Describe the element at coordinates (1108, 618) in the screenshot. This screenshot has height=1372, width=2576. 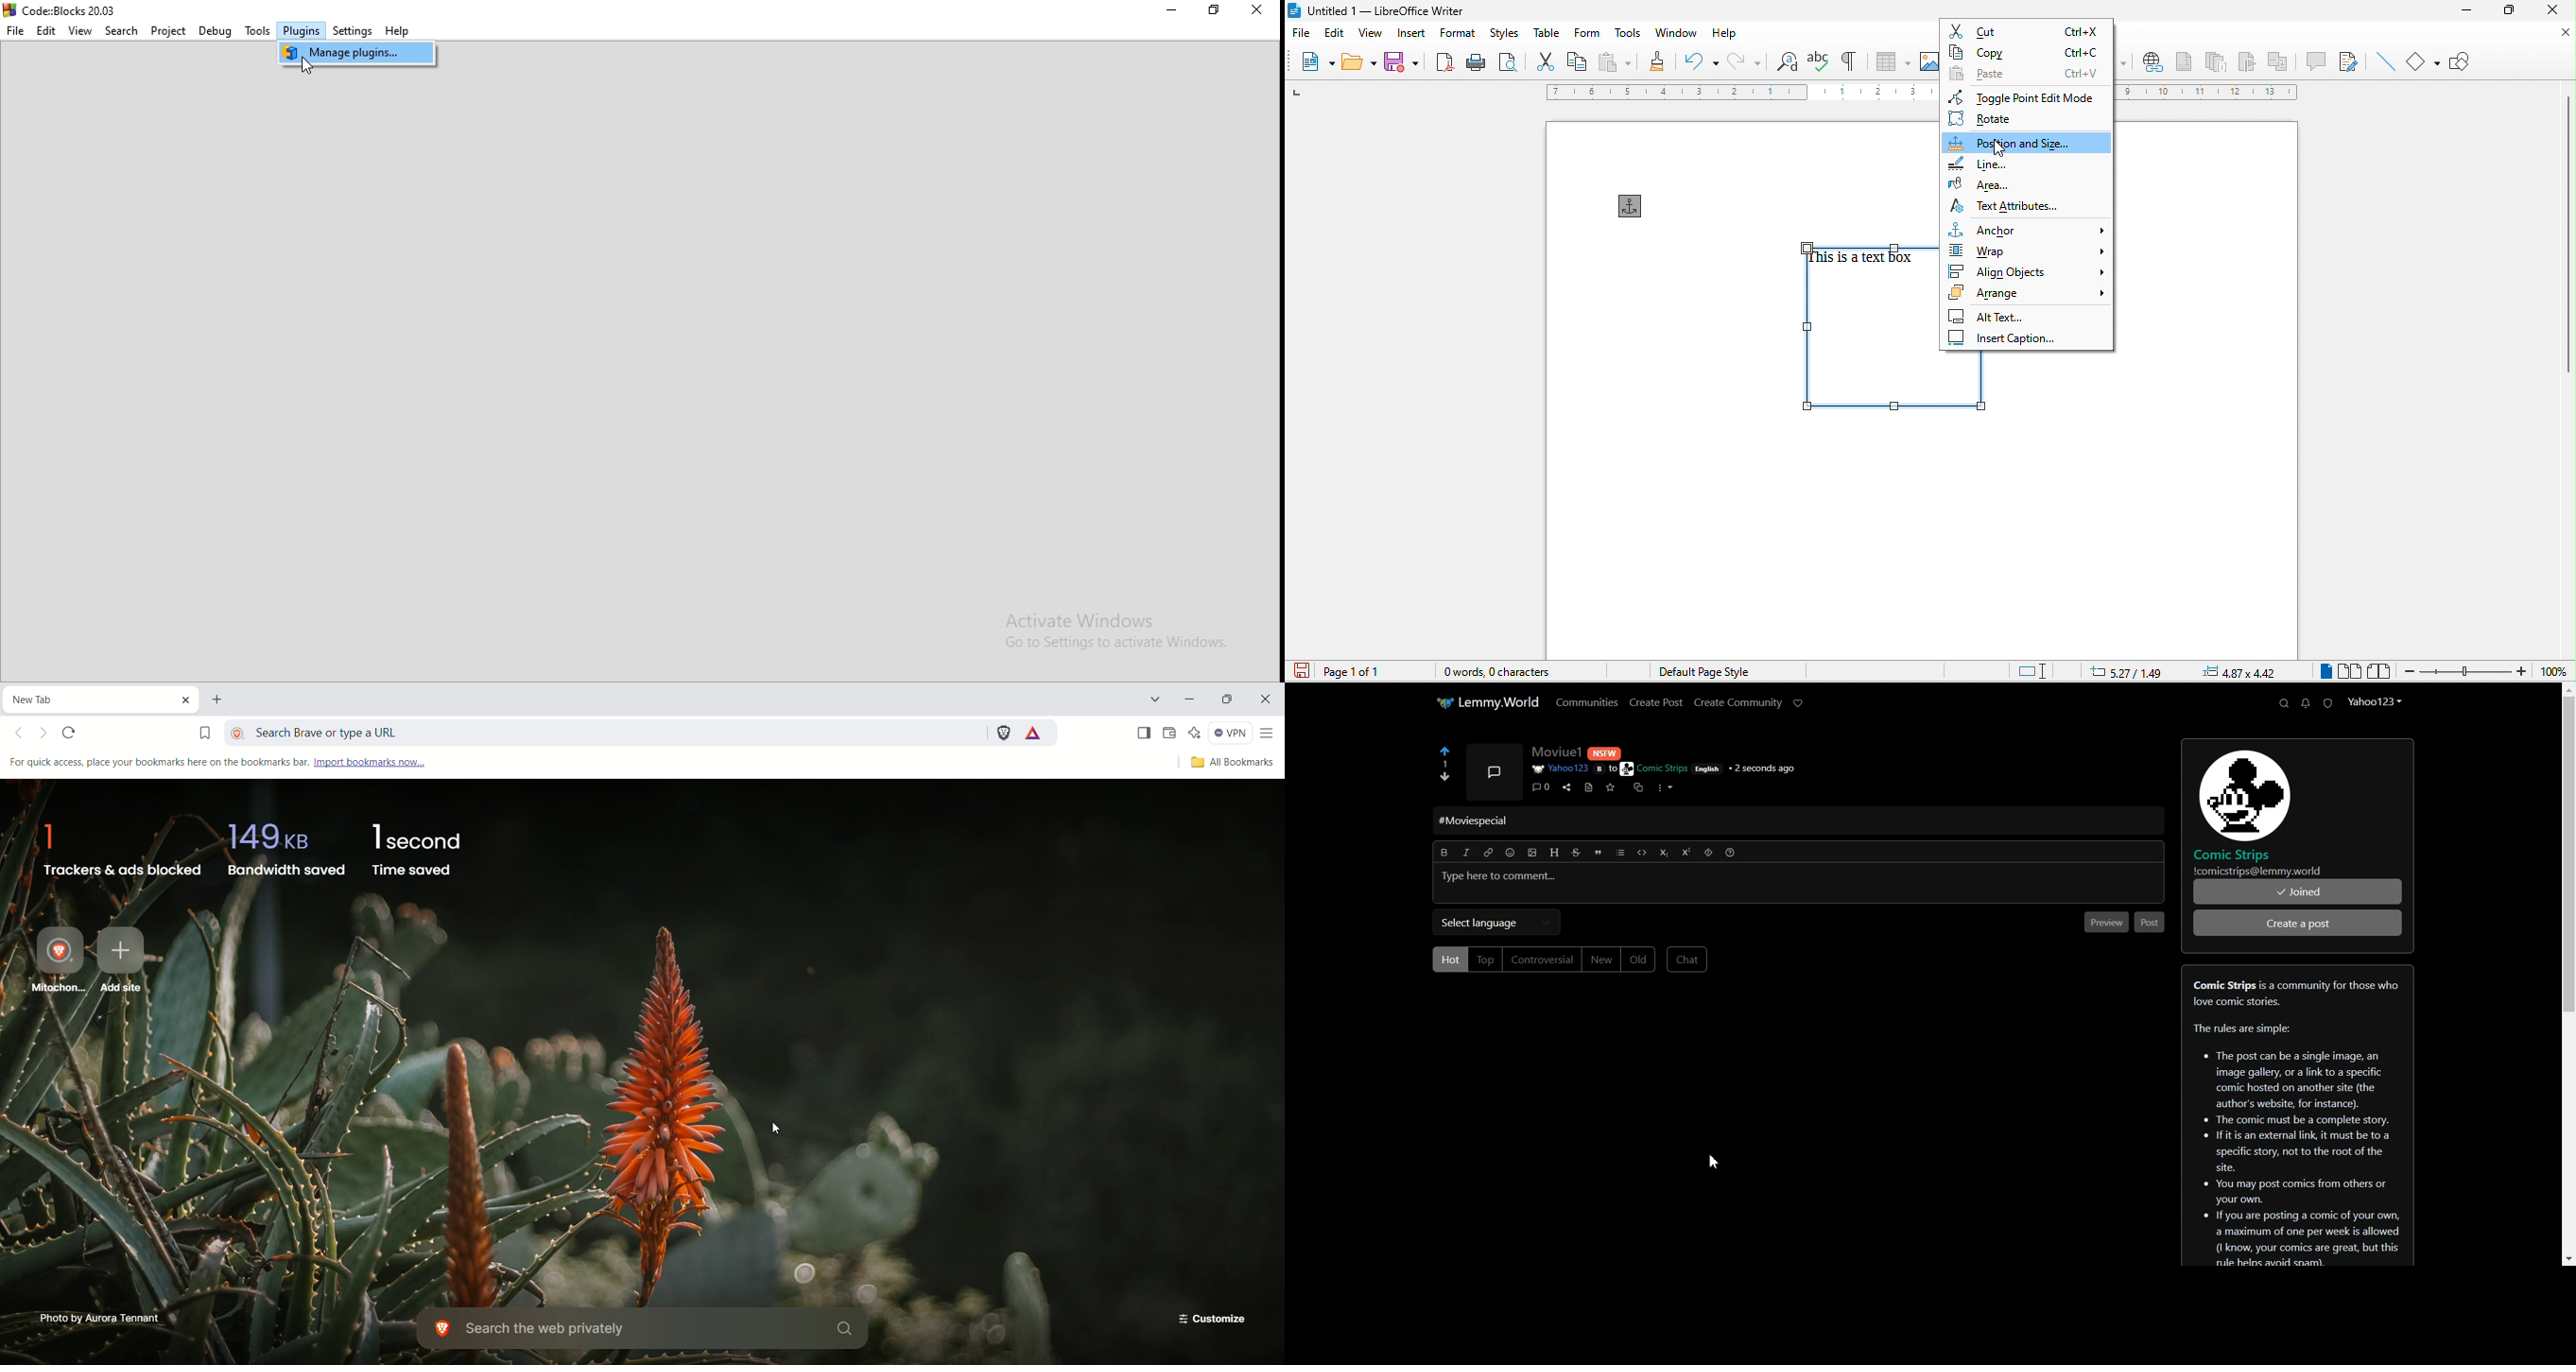
I see `Activate Windows` at that location.